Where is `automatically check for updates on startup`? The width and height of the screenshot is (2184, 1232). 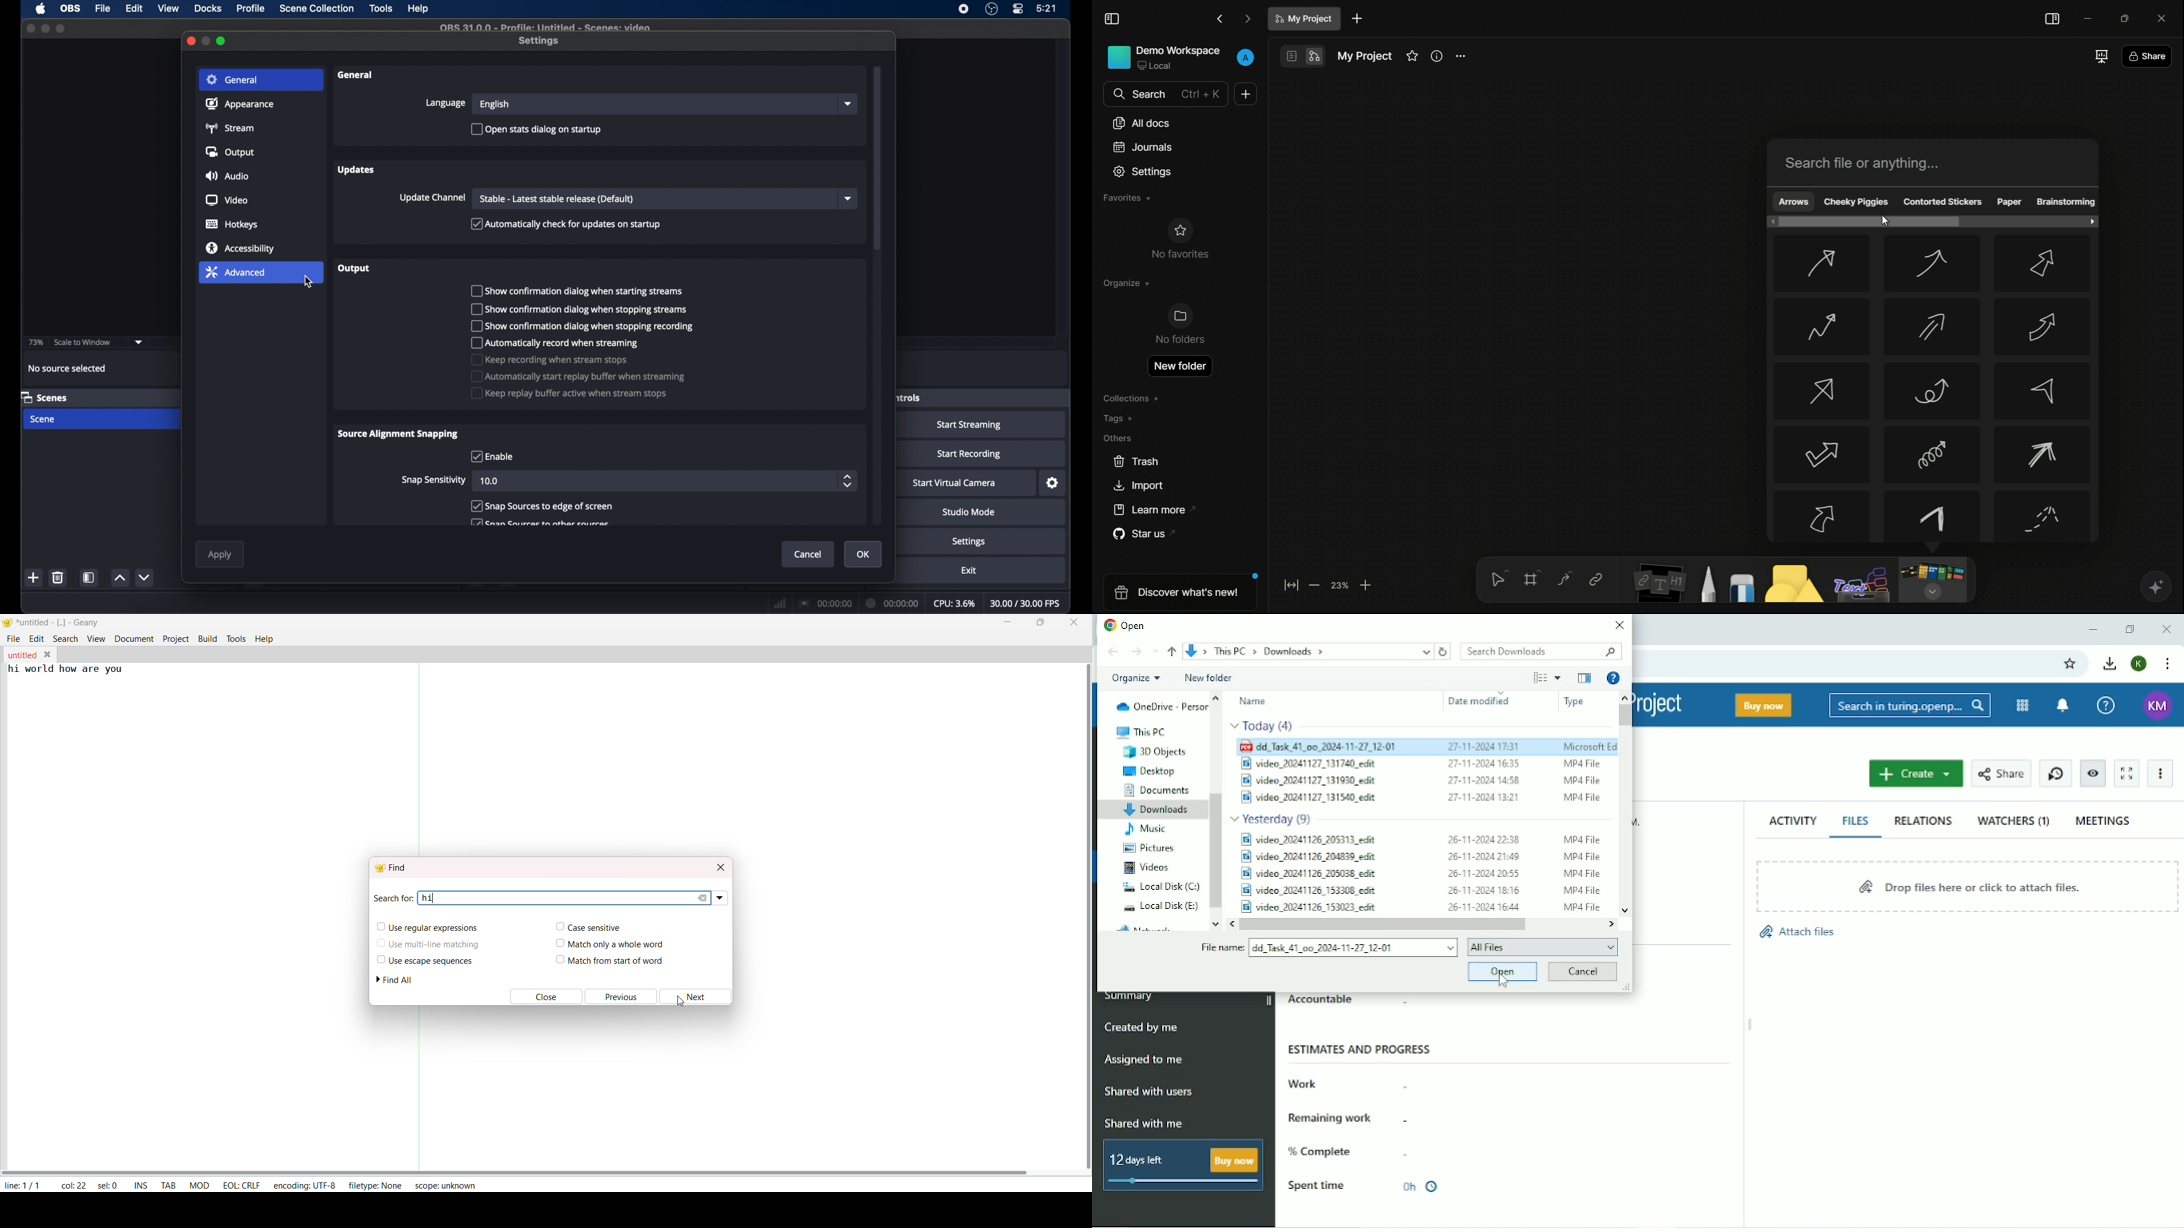 automatically check for updates on startup is located at coordinates (566, 224).